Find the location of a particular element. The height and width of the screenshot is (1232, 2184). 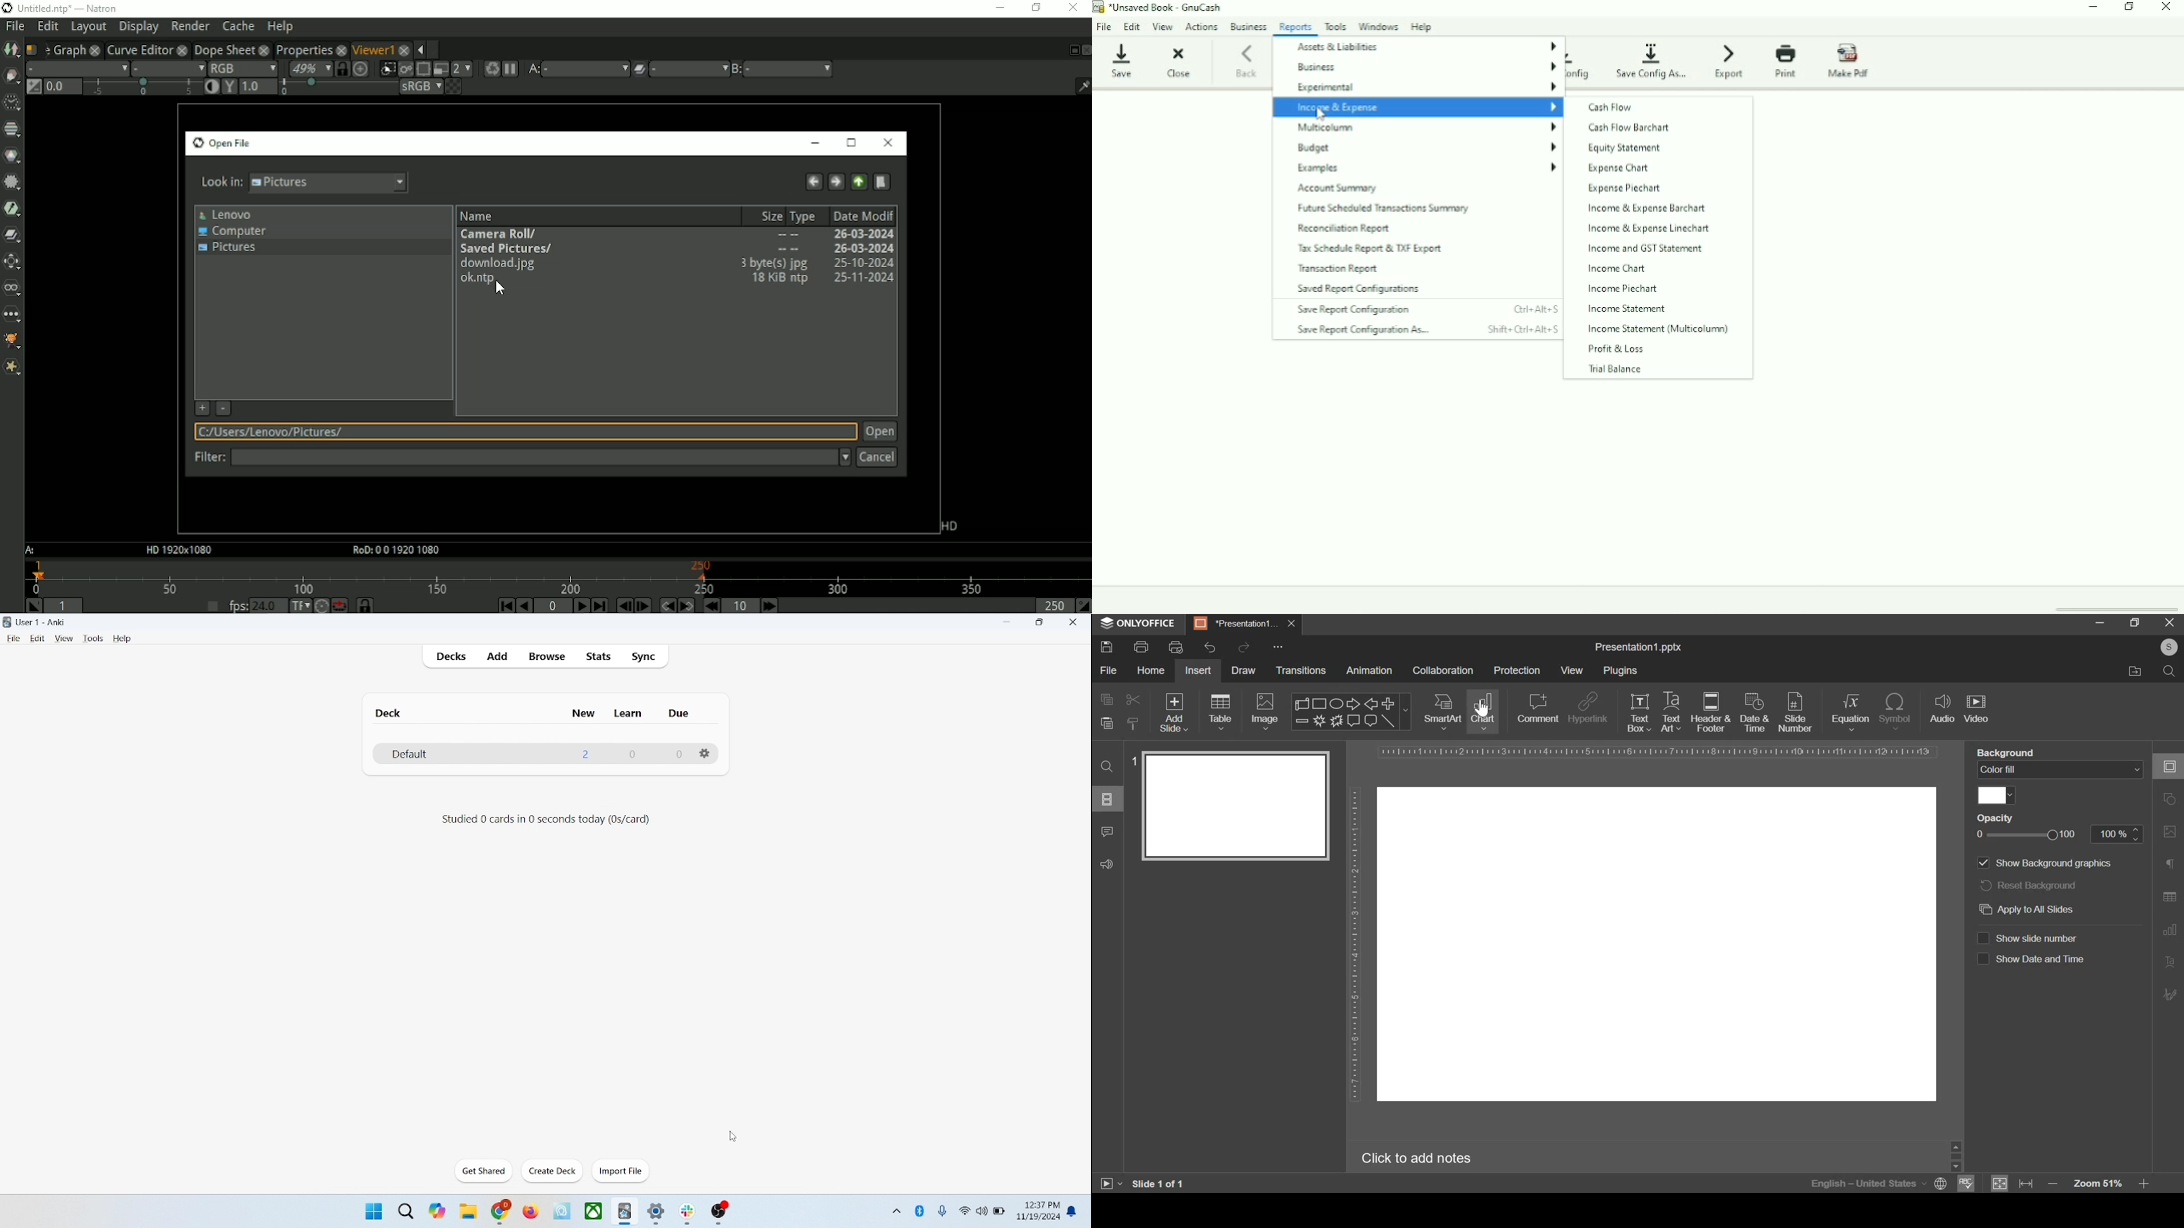

collaboration is located at coordinates (1443, 671).